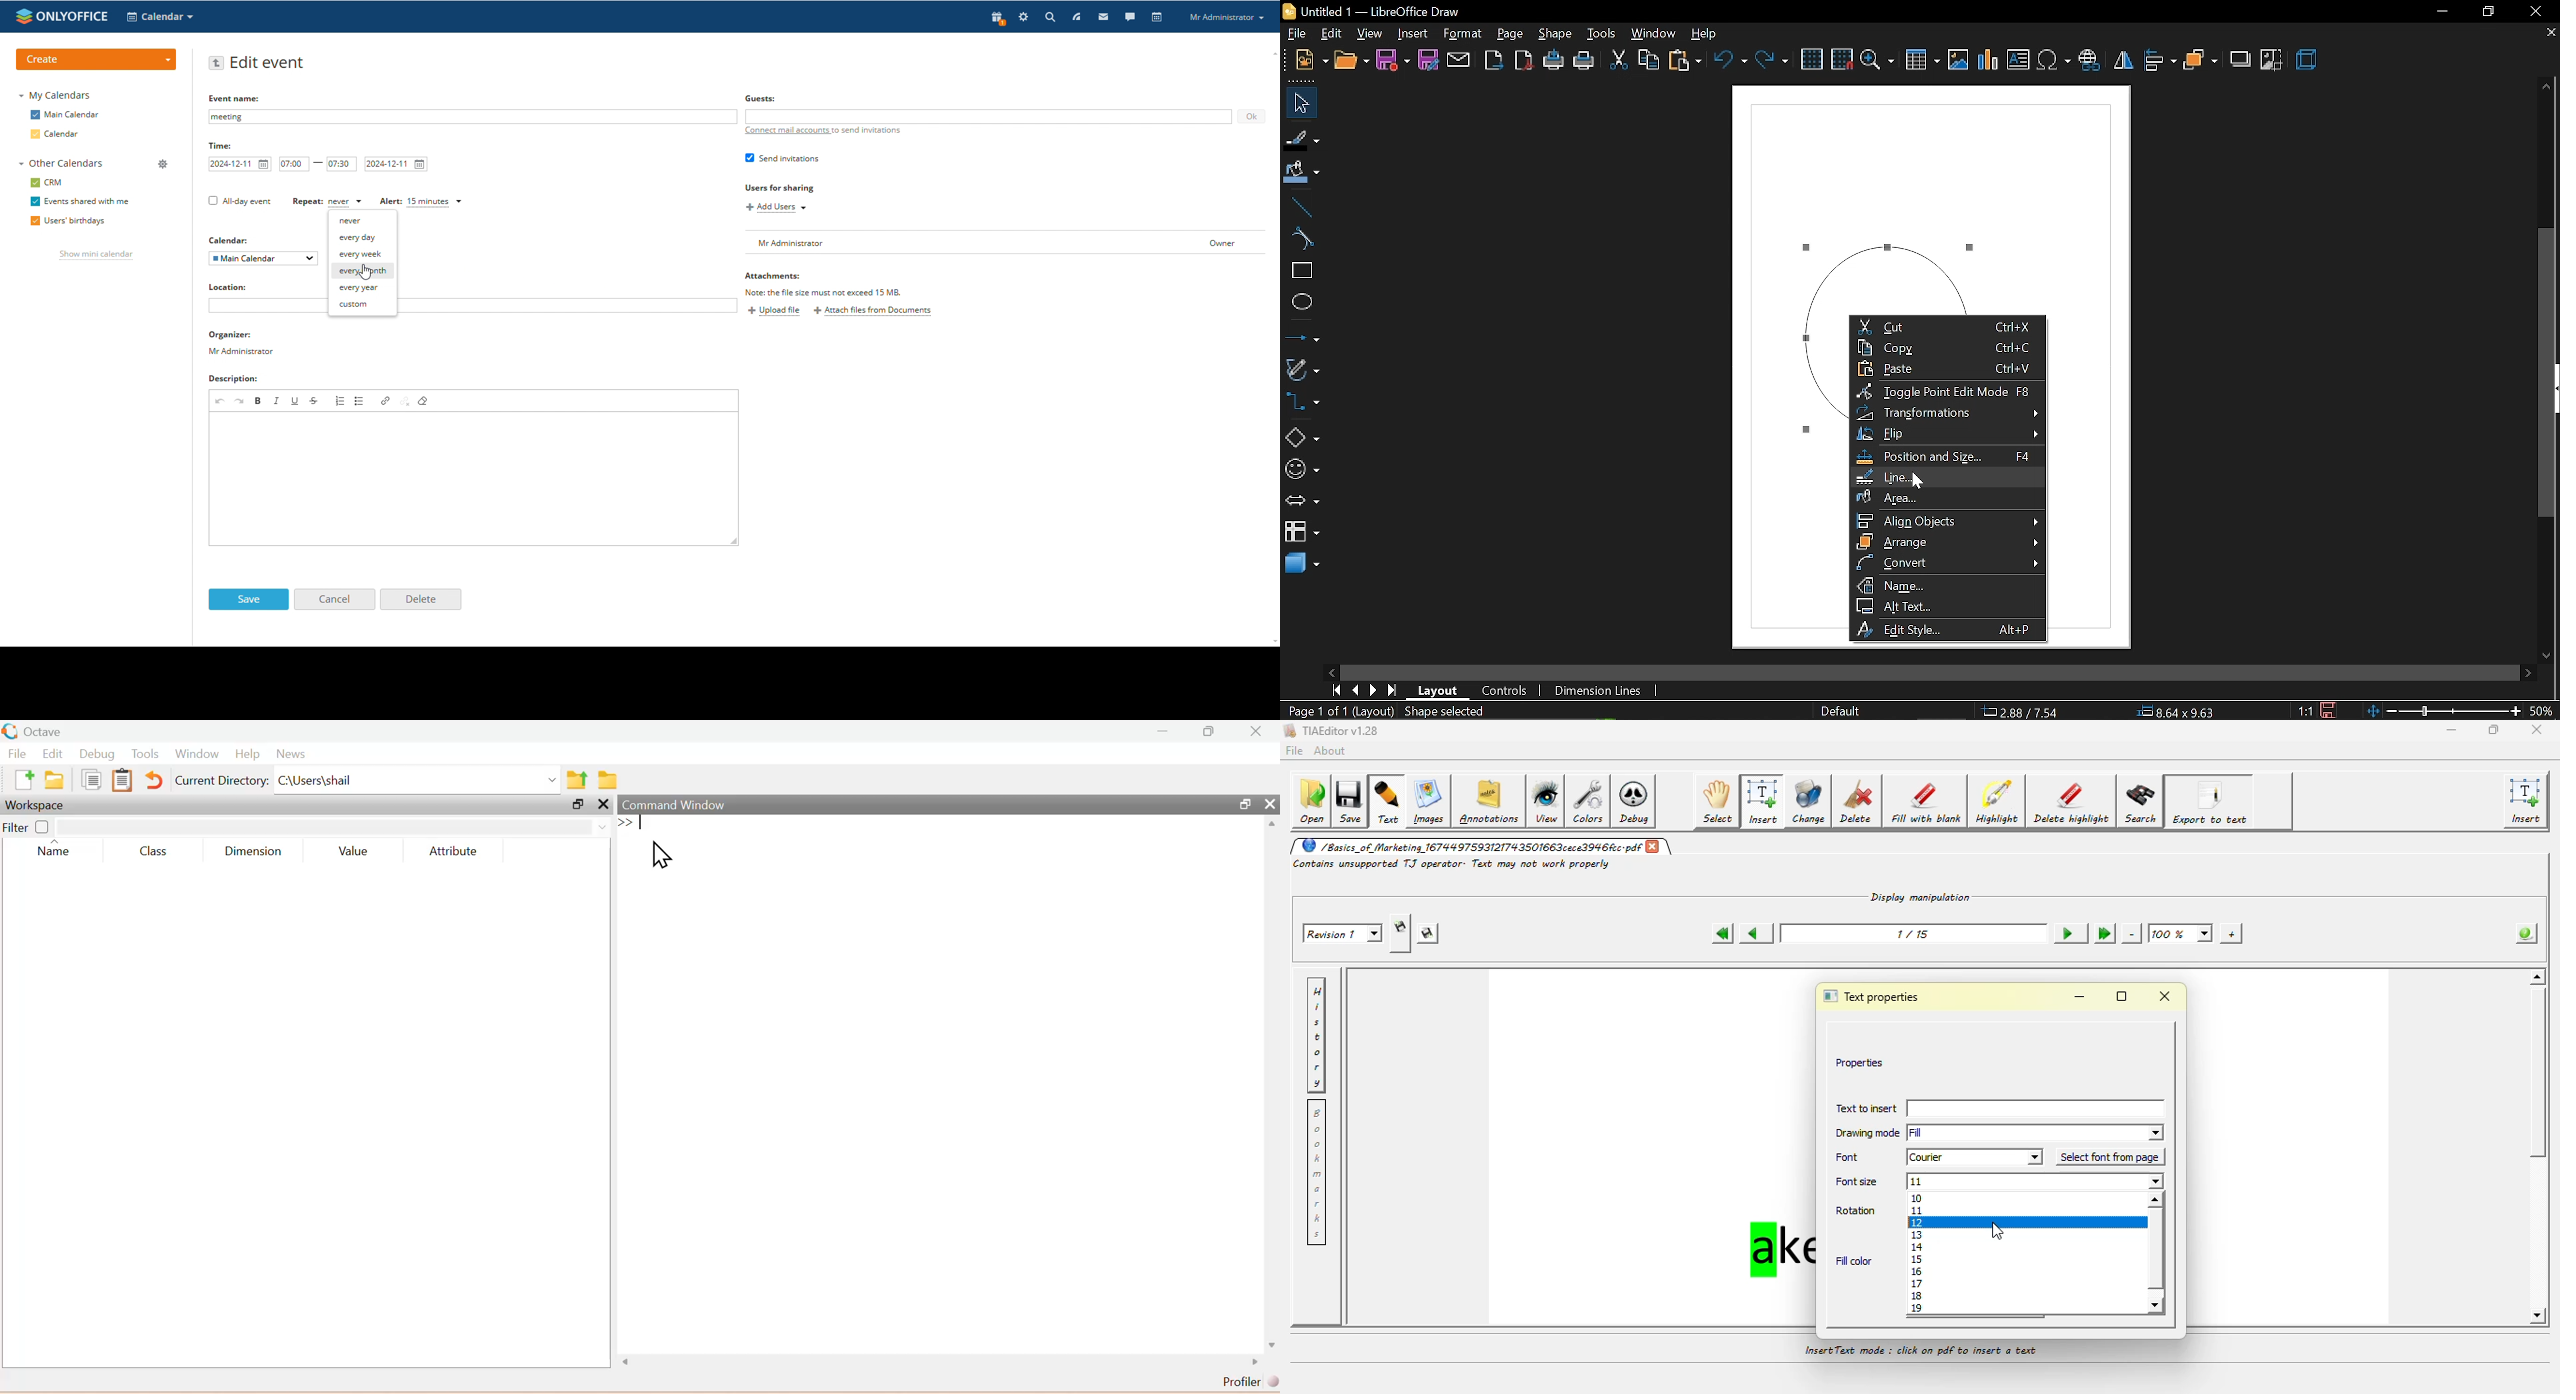  I want to click on News, so click(289, 755).